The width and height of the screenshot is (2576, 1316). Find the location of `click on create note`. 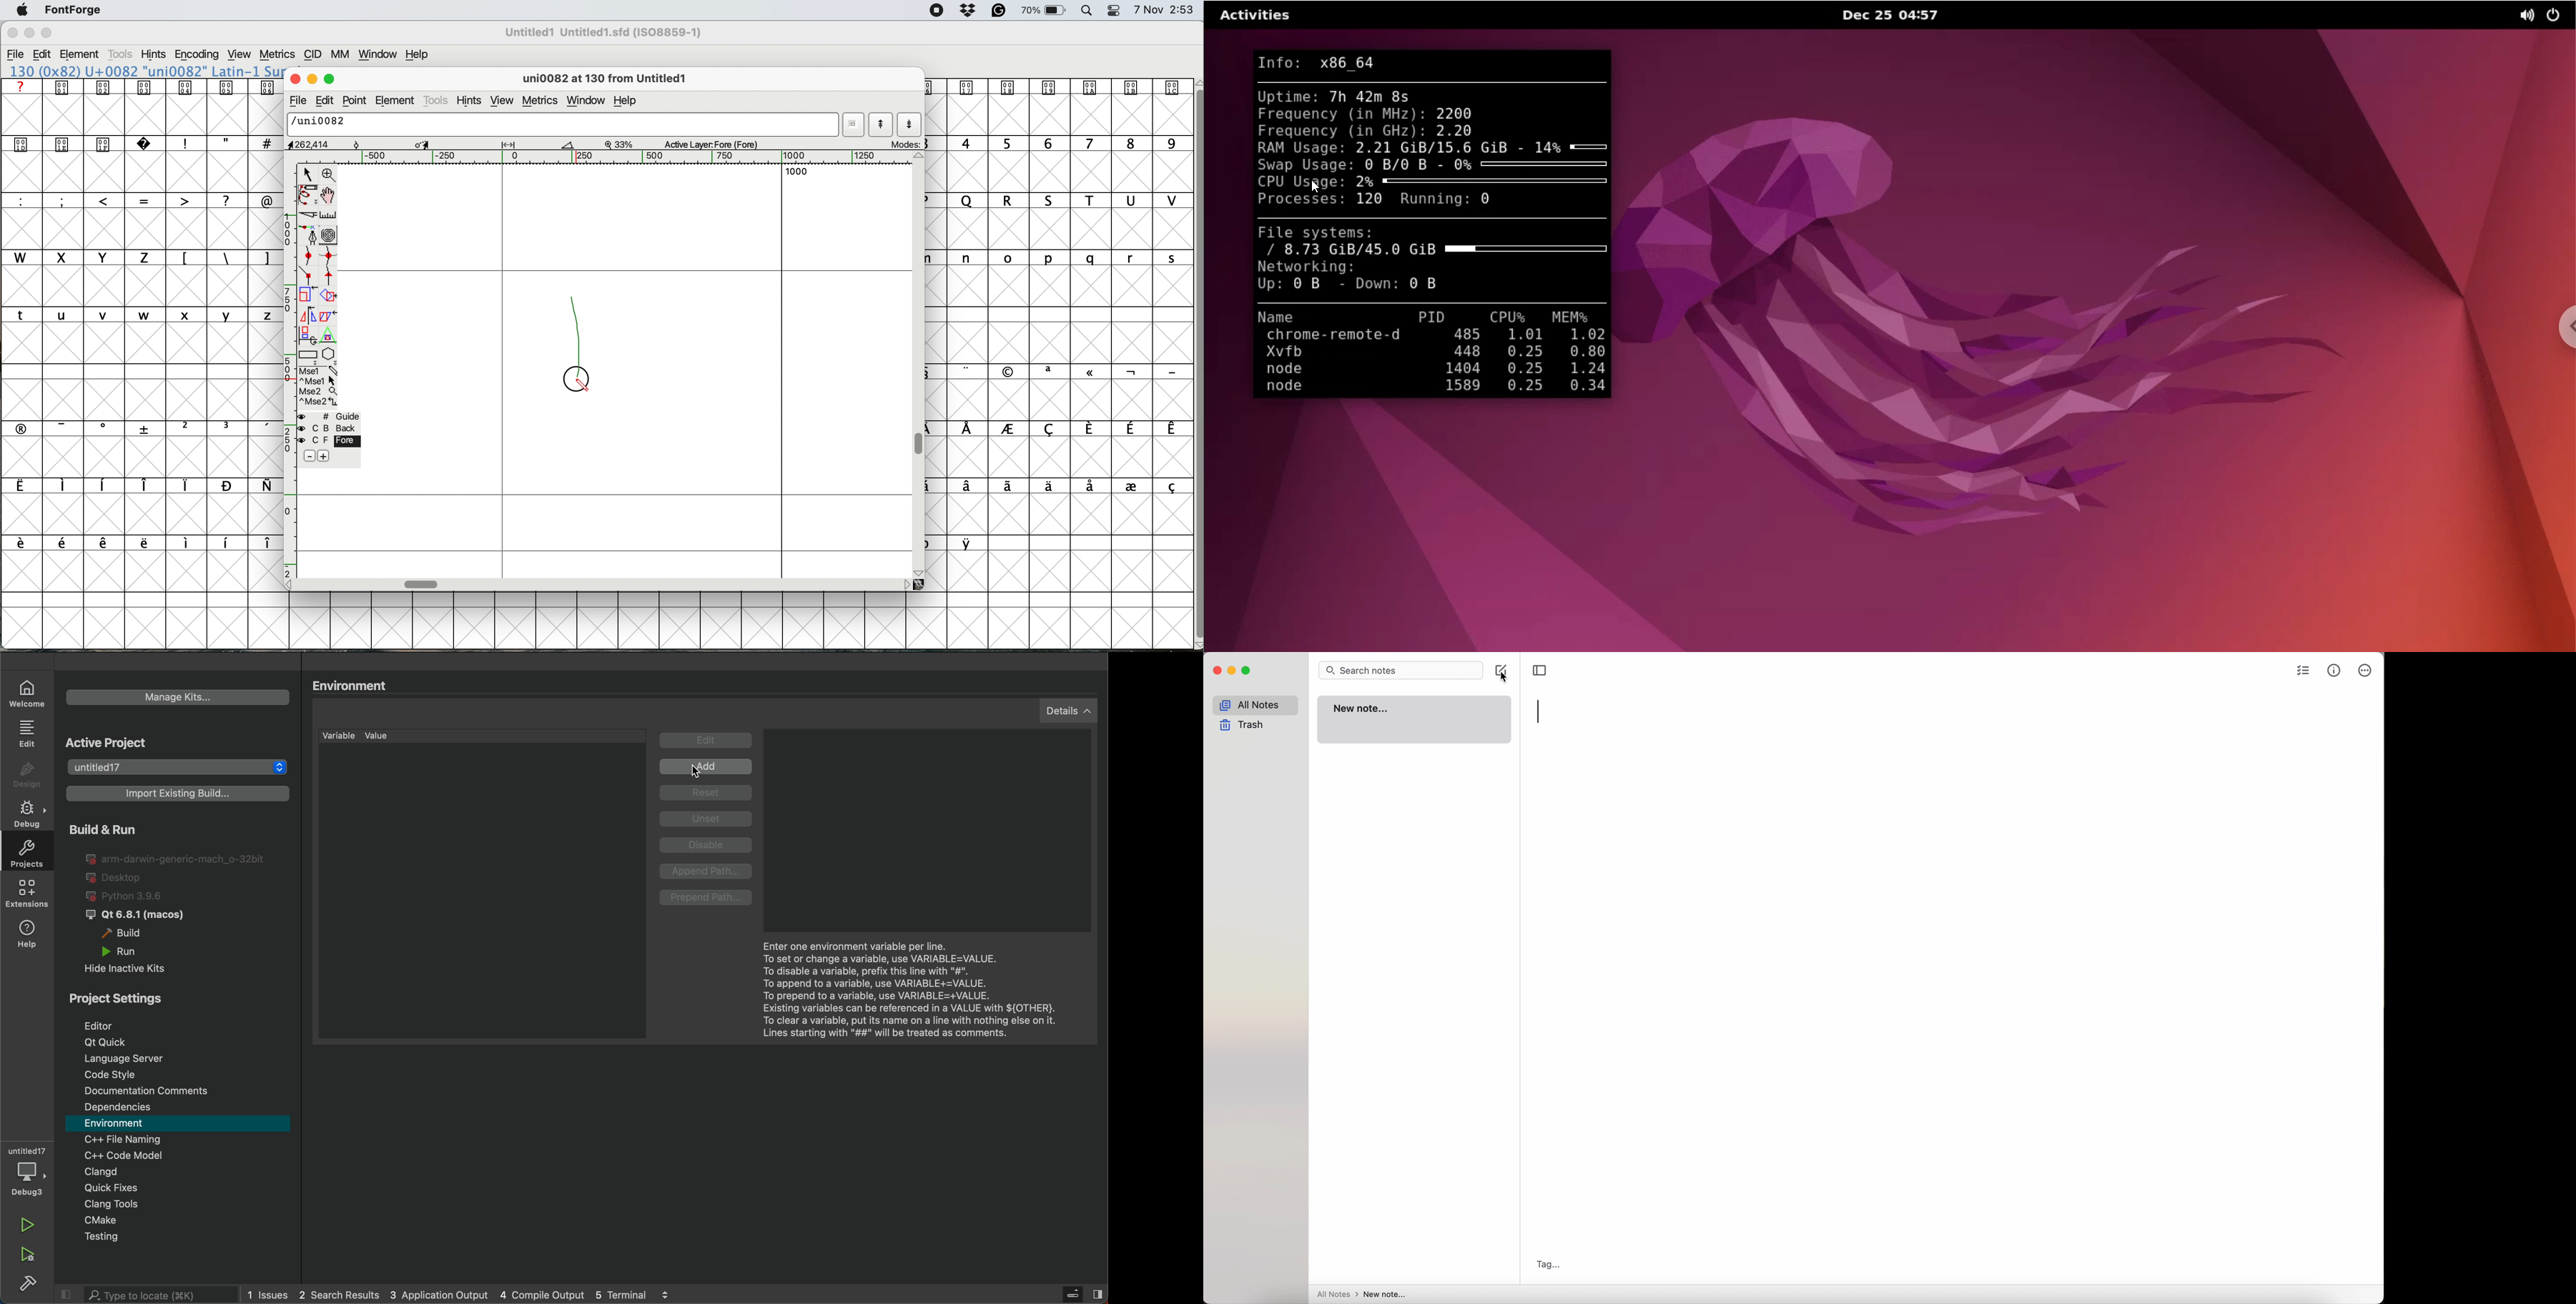

click on create note is located at coordinates (1504, 672).